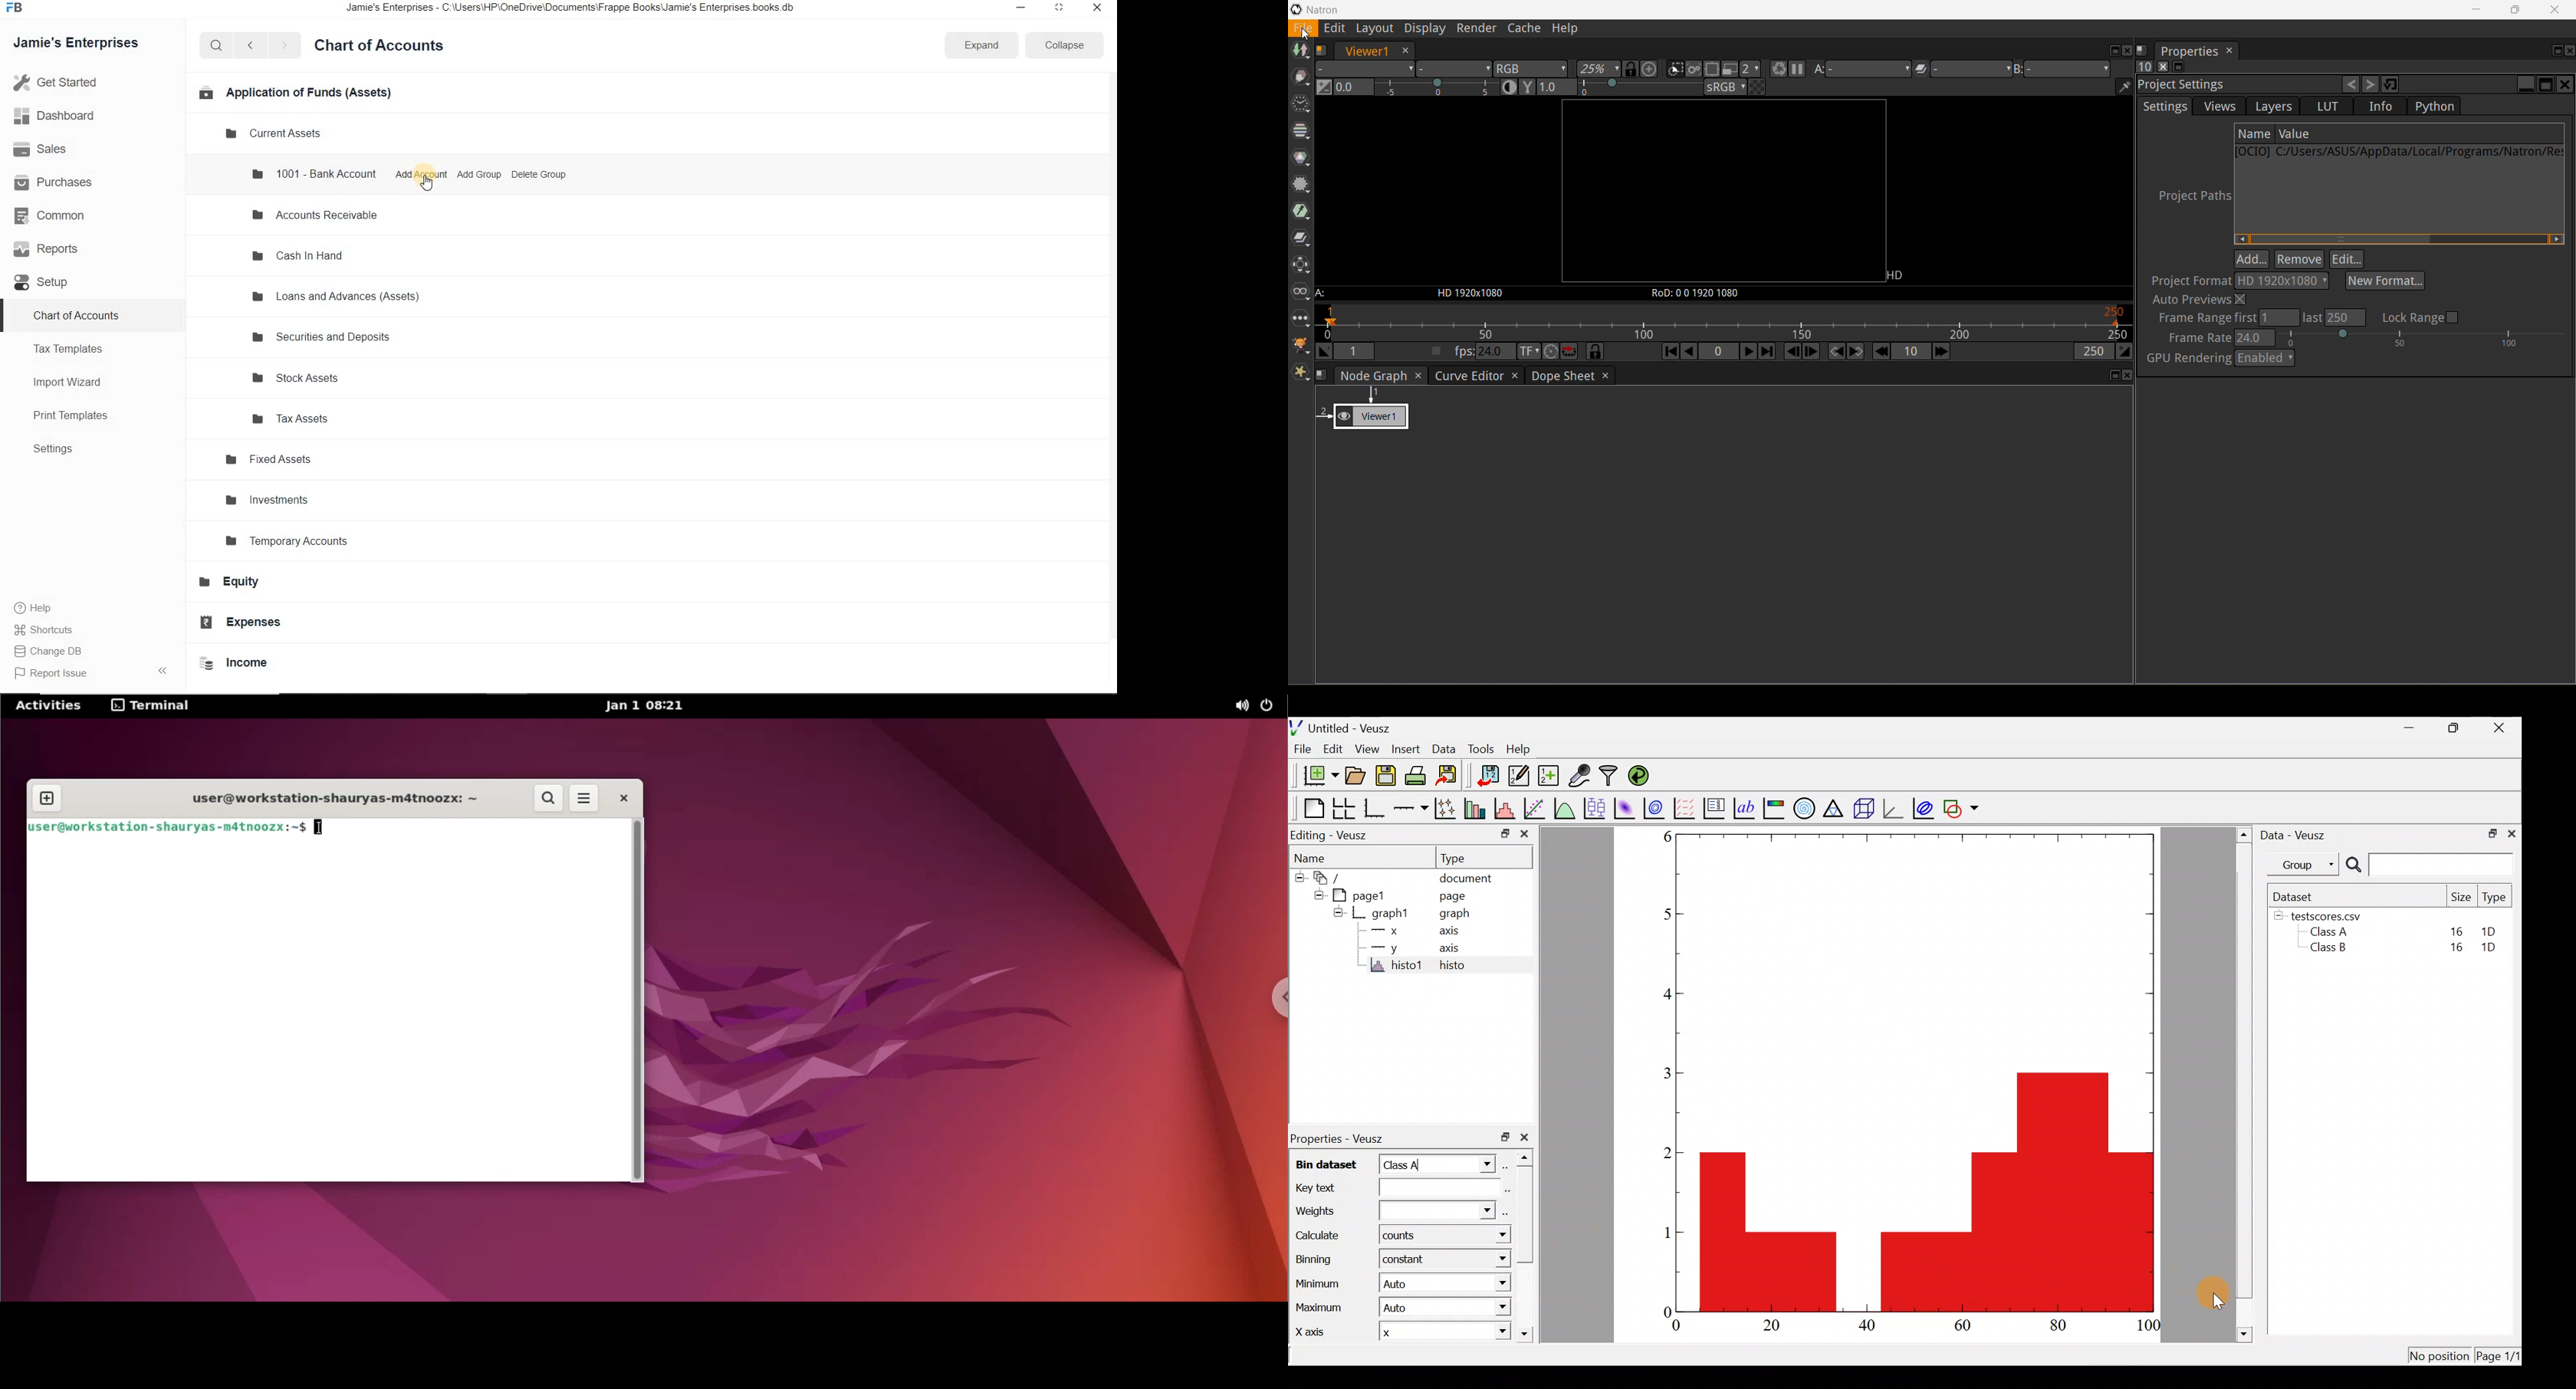 This screenshot has height=1400, width=2576. I want to click on Restore default values for this operator, so click(2392, 83).